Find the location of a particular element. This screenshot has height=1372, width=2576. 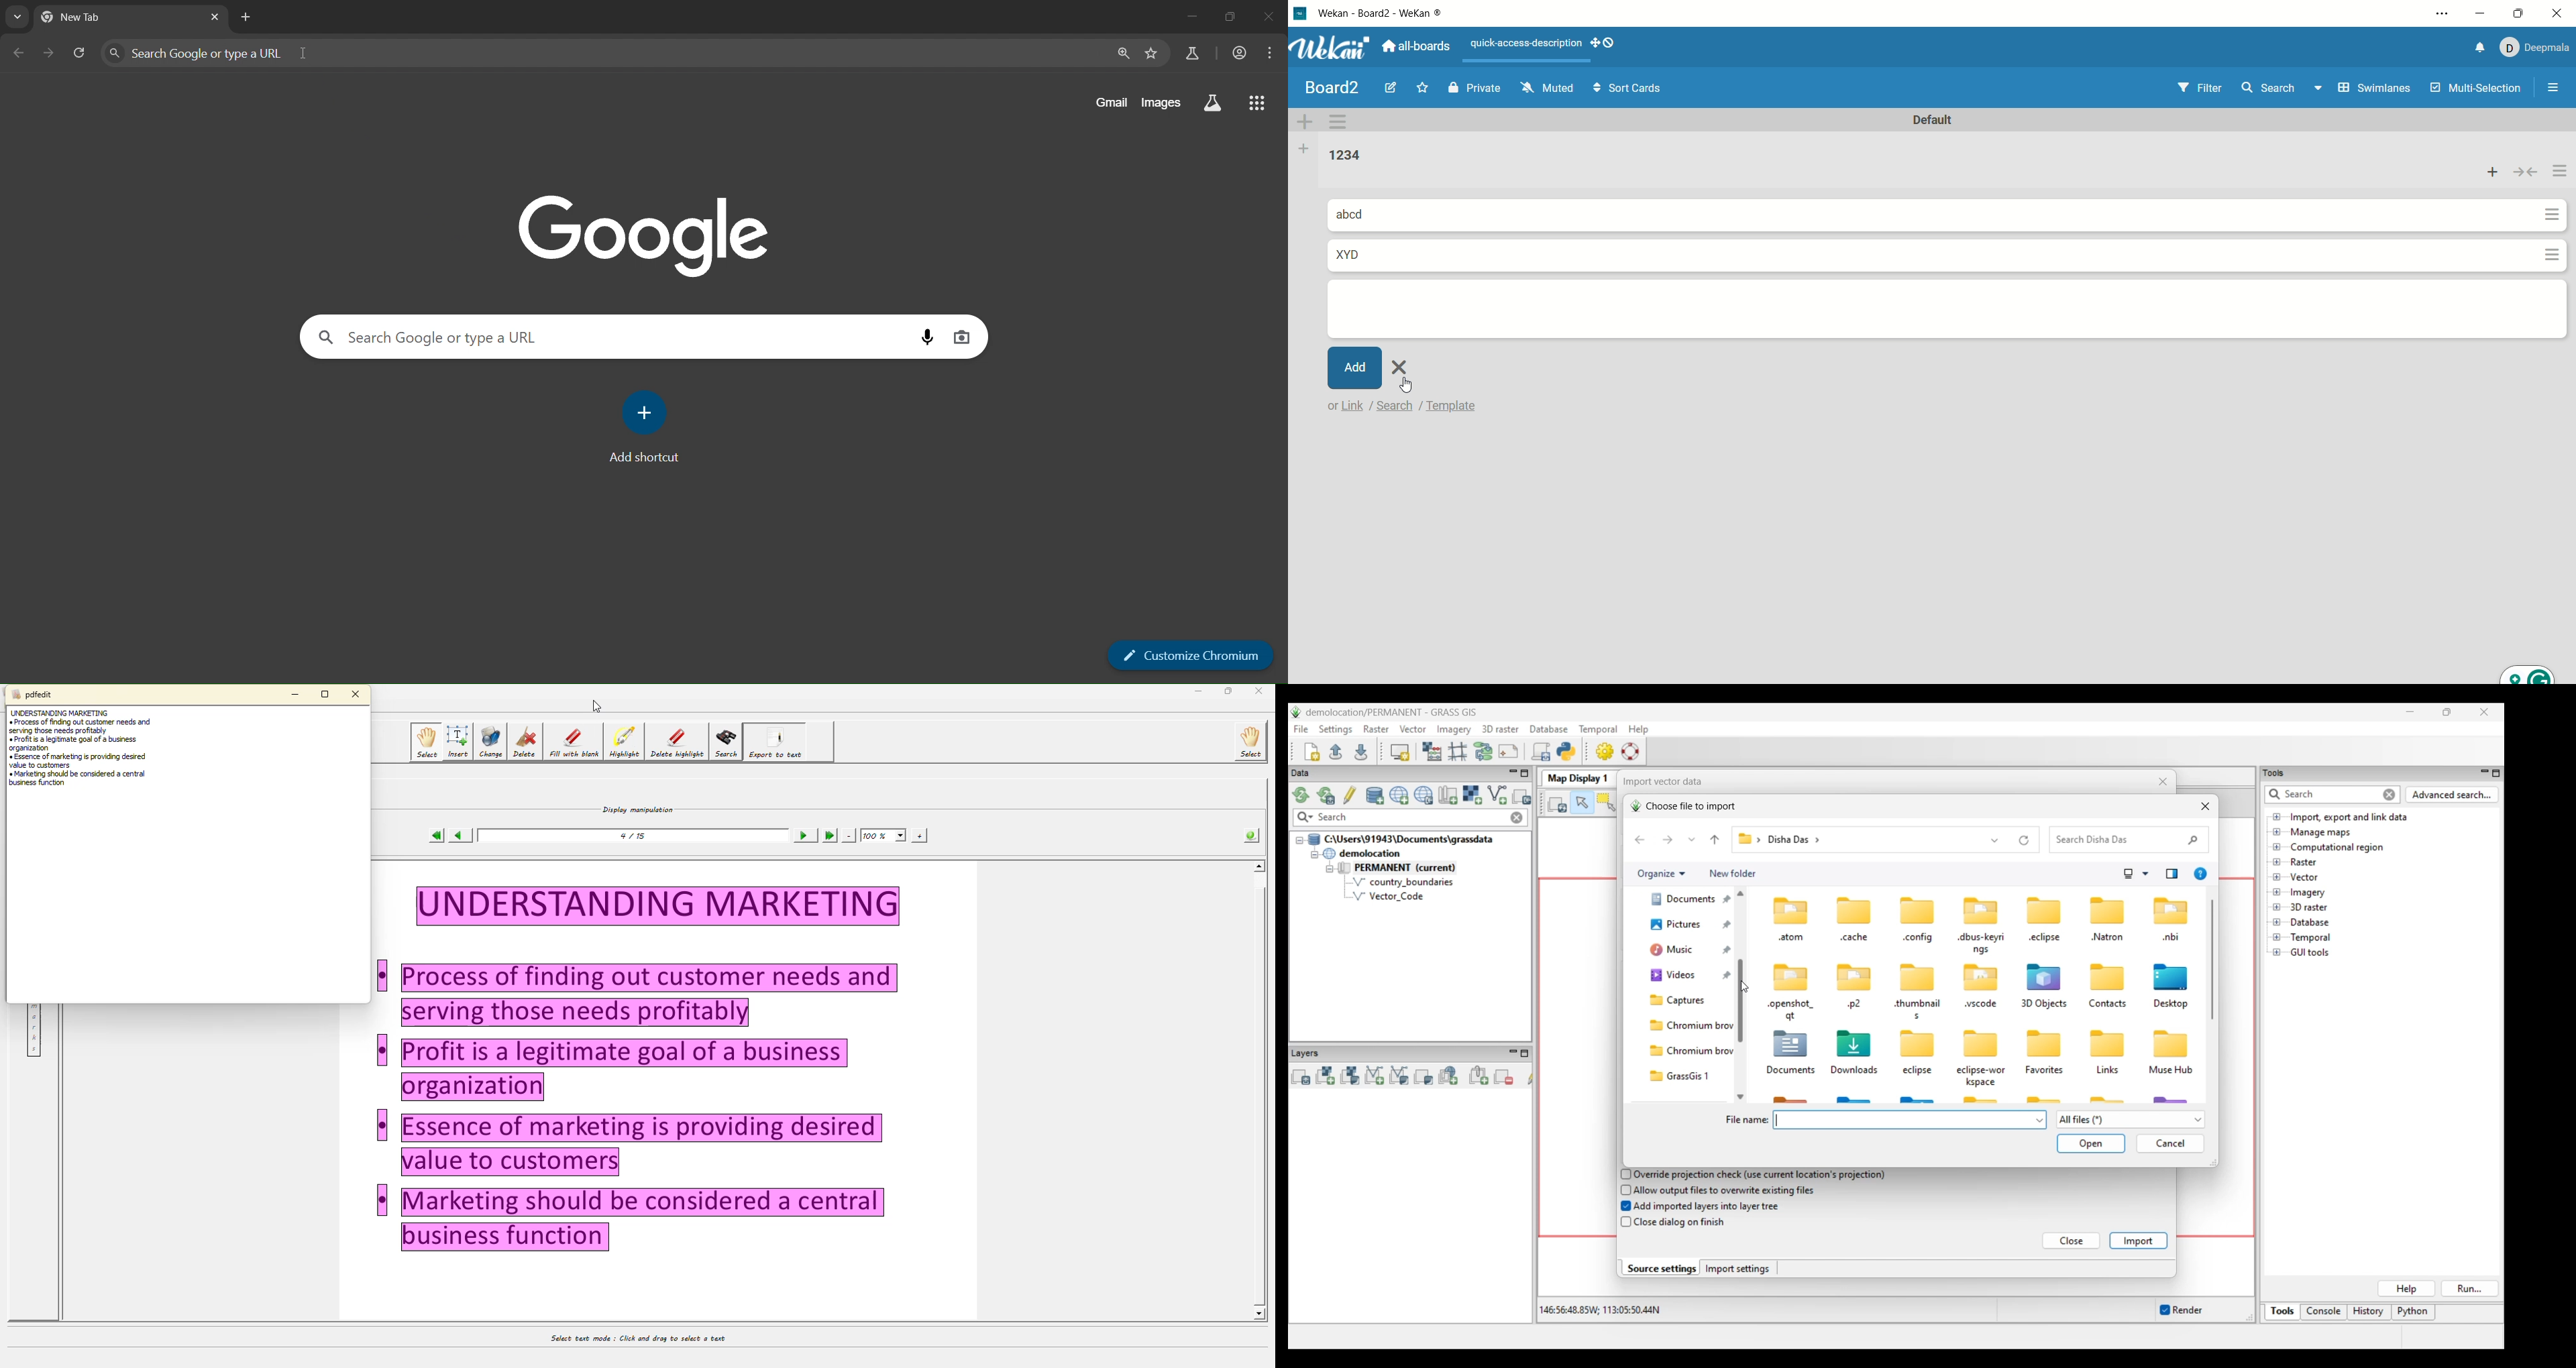

cache is located at coordinates (1854, 937).